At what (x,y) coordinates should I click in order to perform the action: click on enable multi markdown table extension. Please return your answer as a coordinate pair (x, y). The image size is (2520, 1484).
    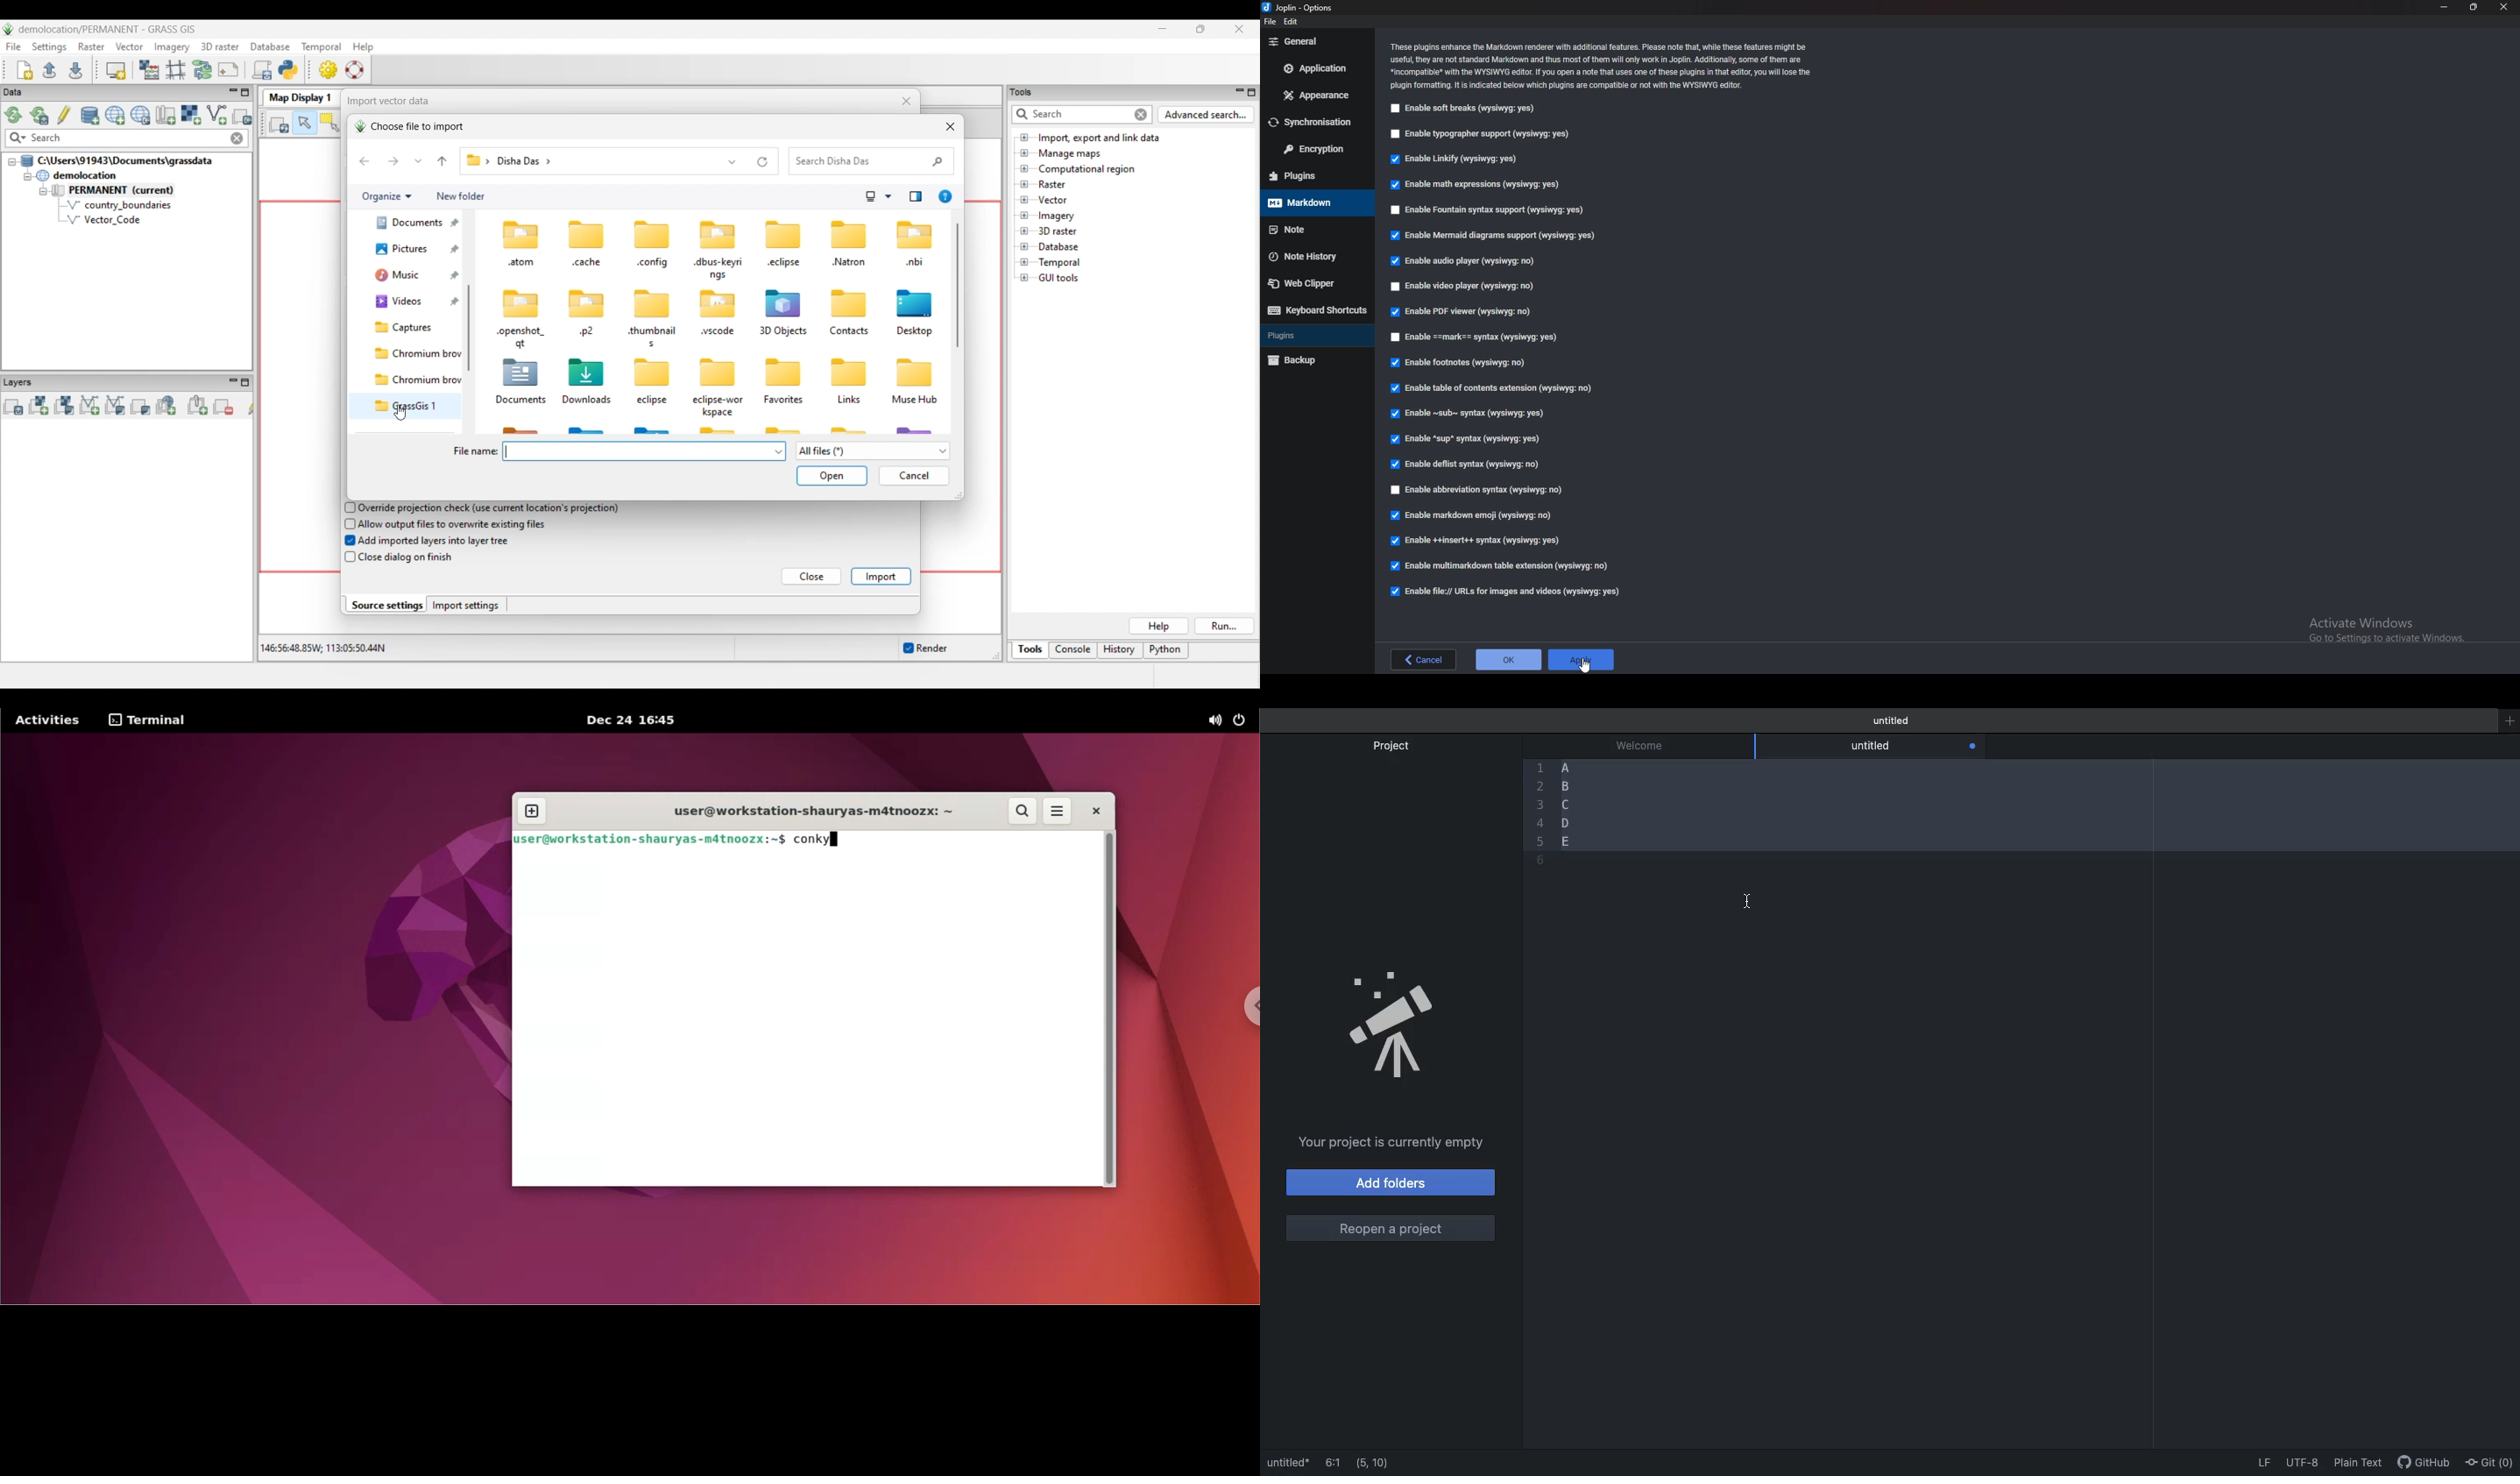
    Looking at the image, I should click on (1502, 565).